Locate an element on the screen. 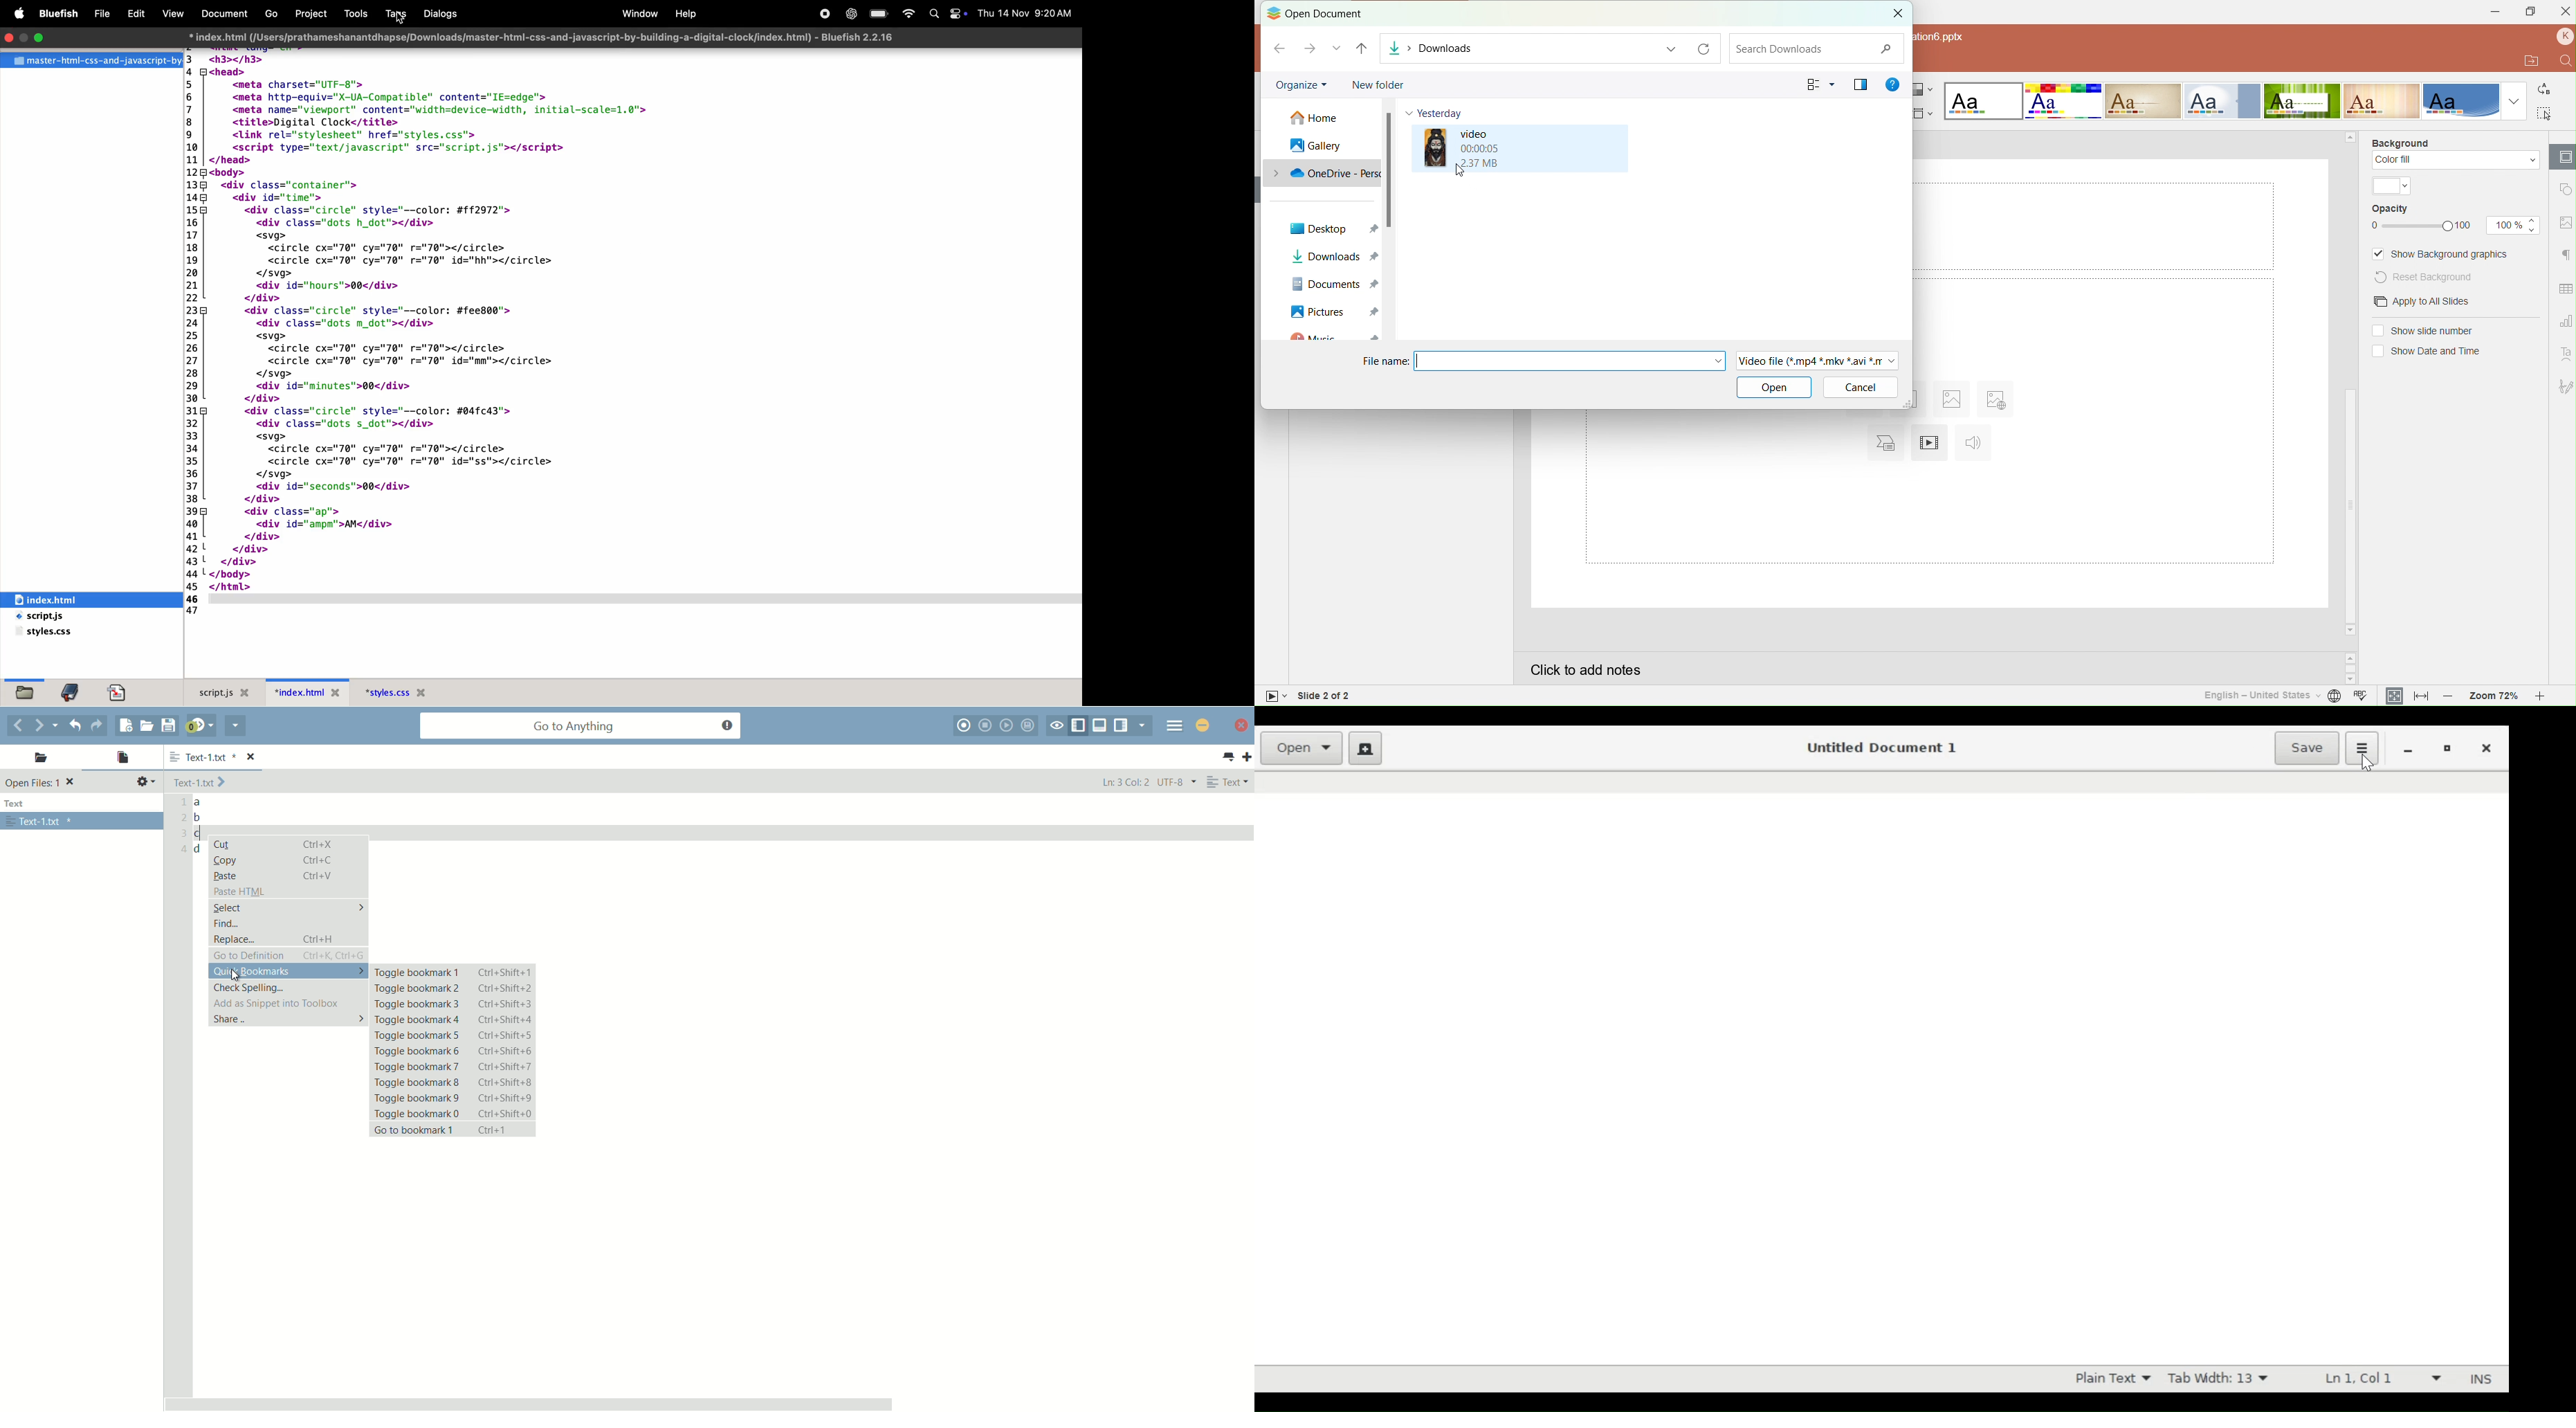 This screenshot has width=2576, height=1428. Documents is located at coordinates (226, 14).